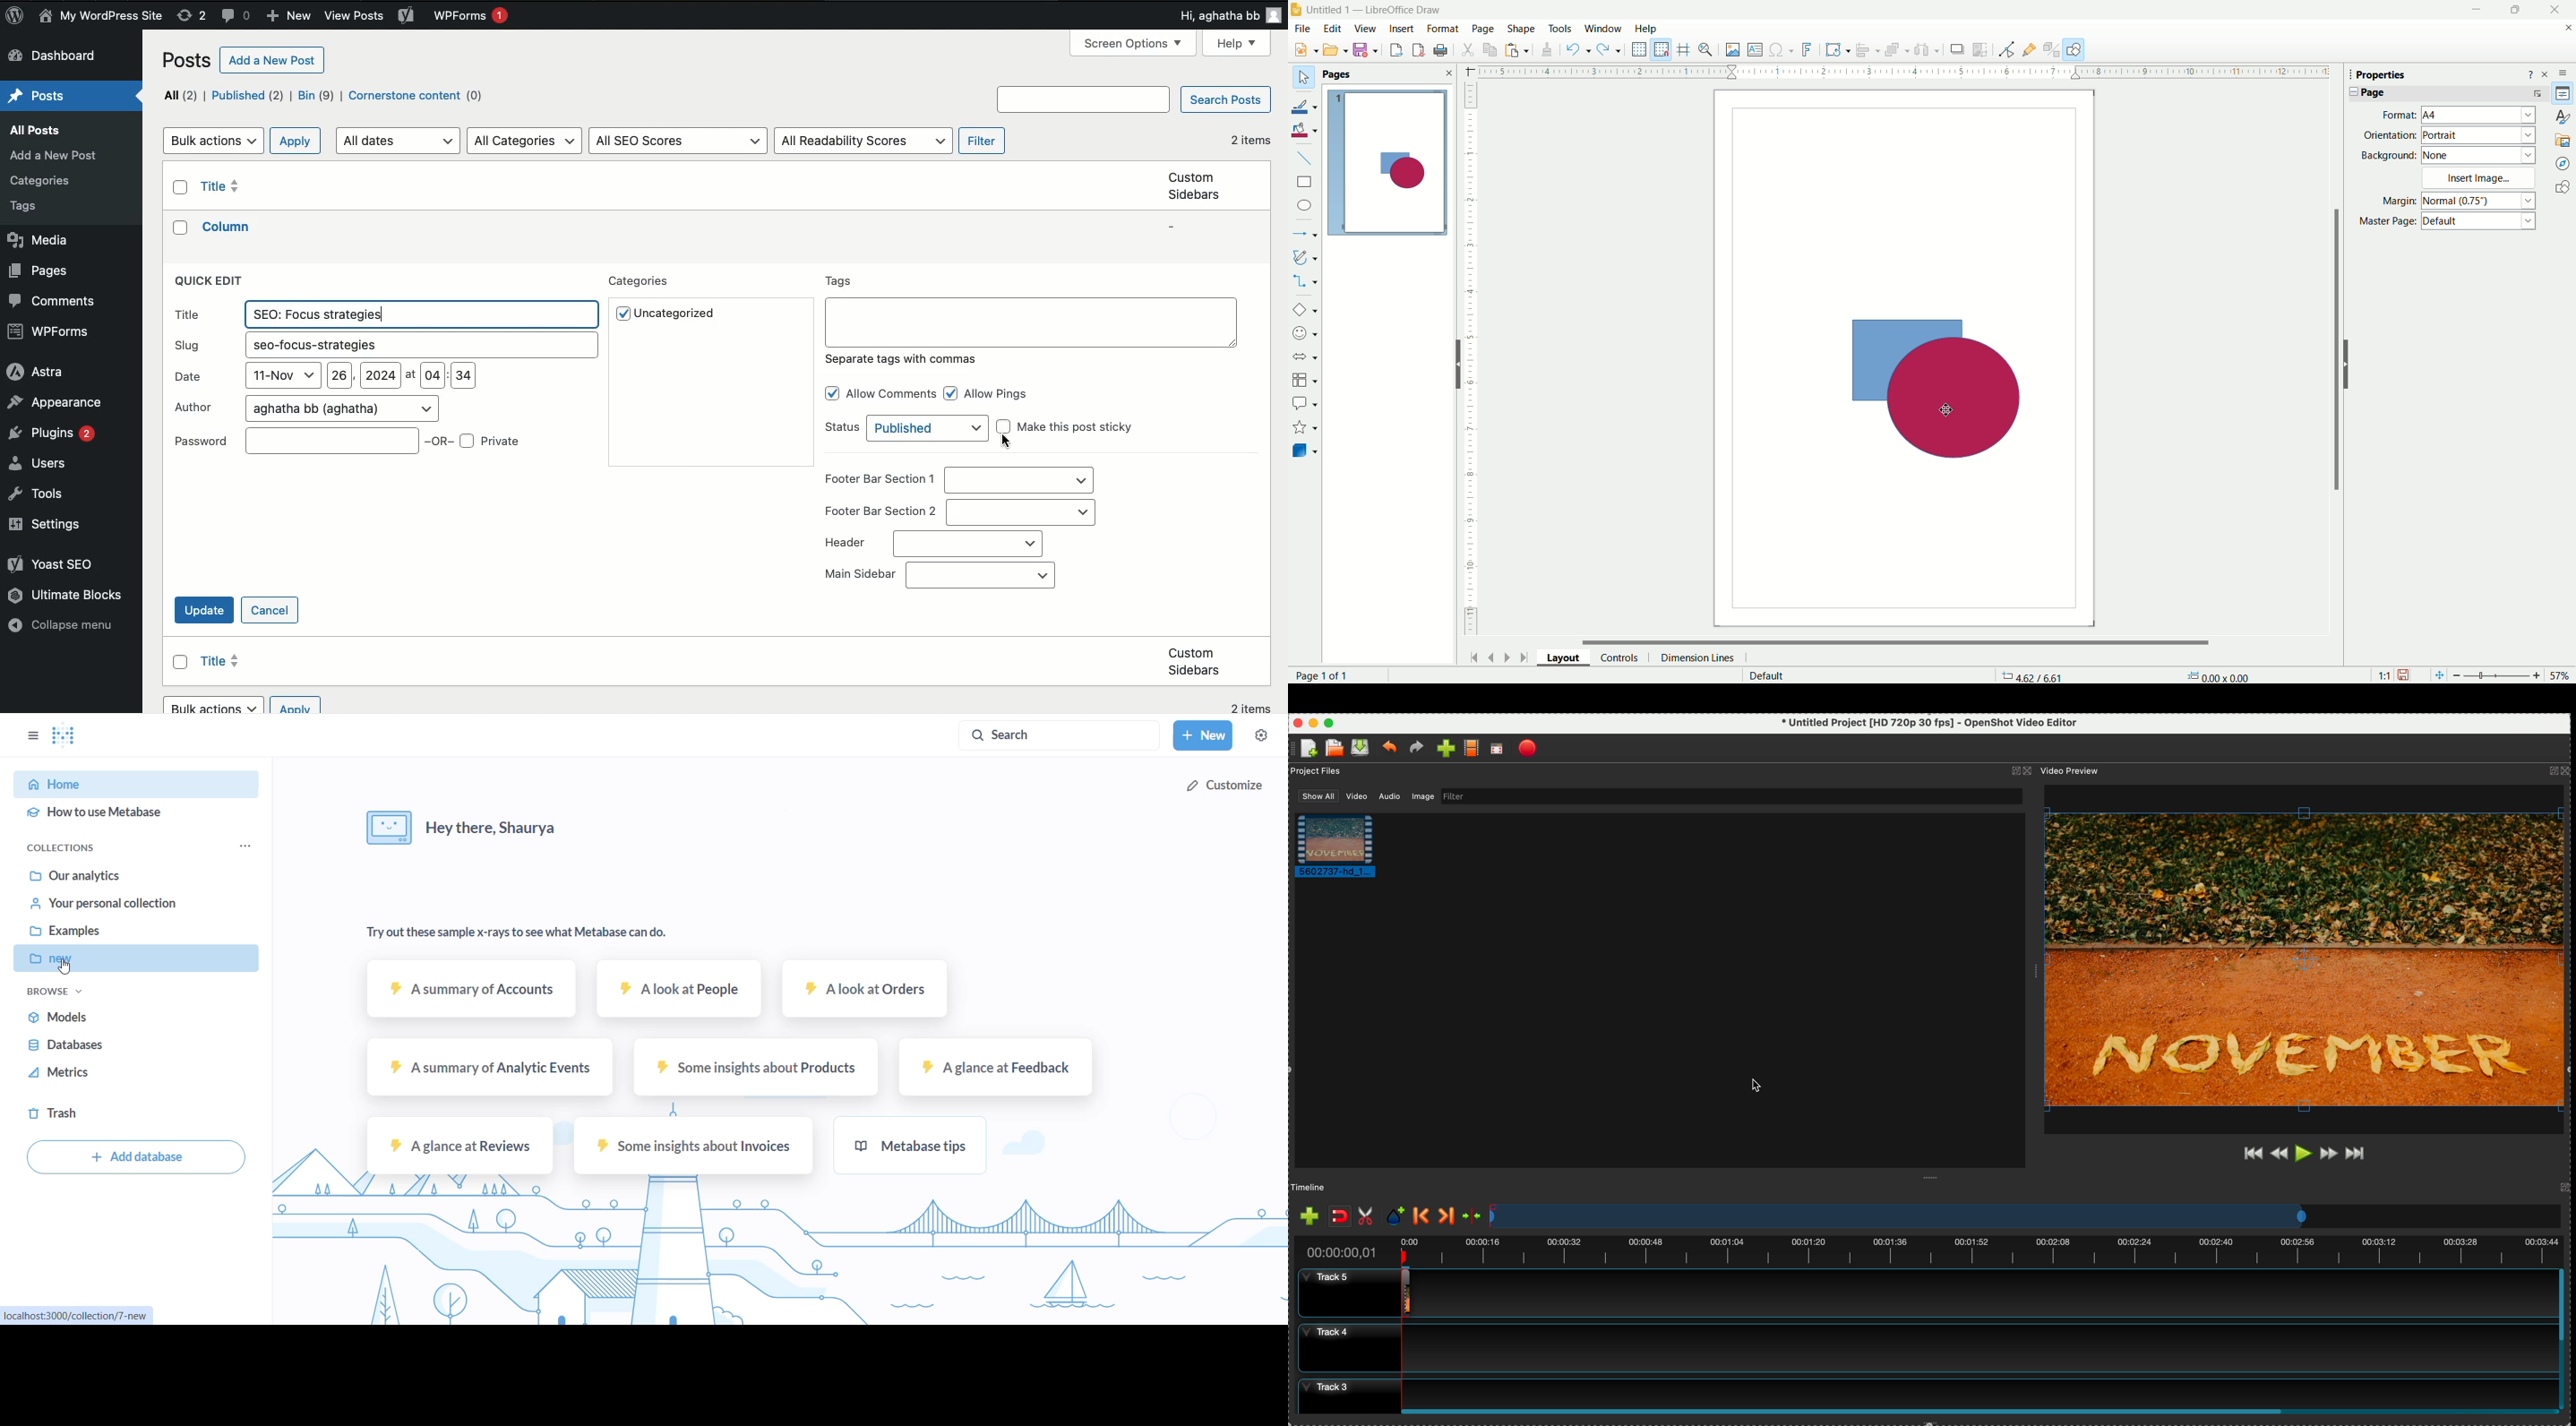 Image resolution: width=2576 pixels, height=1428 pixels. I want to click on SEARCH  BUTTON, so click(1059, 734).